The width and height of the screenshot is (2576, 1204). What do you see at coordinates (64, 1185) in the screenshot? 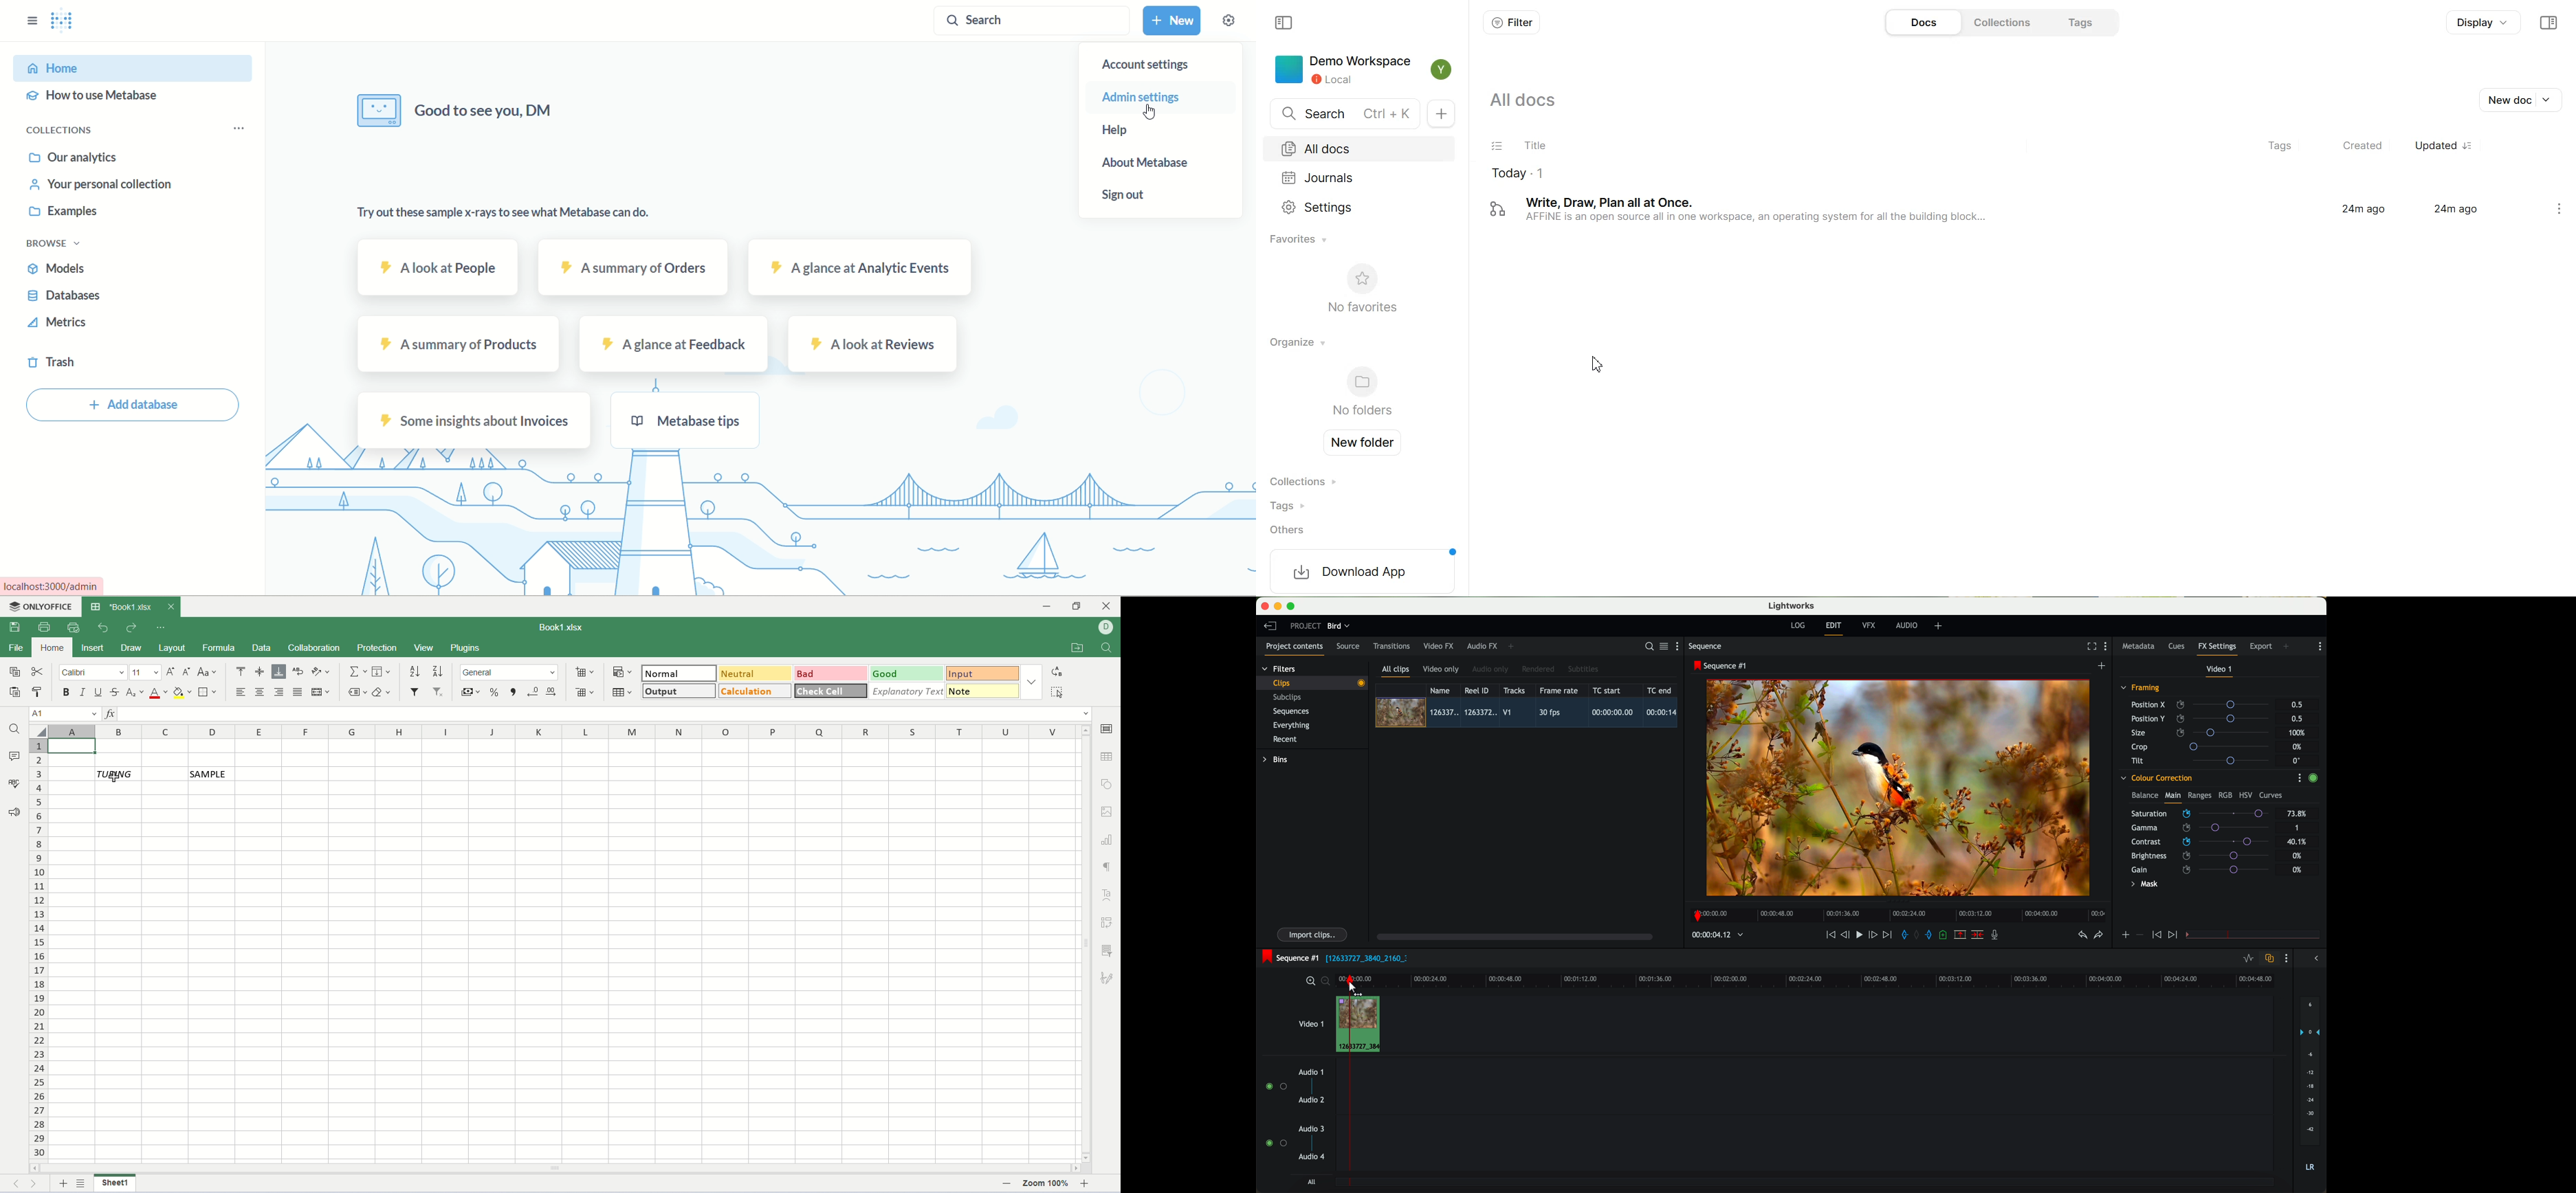
I see `new sheet` at bounding box center [64, 1185].